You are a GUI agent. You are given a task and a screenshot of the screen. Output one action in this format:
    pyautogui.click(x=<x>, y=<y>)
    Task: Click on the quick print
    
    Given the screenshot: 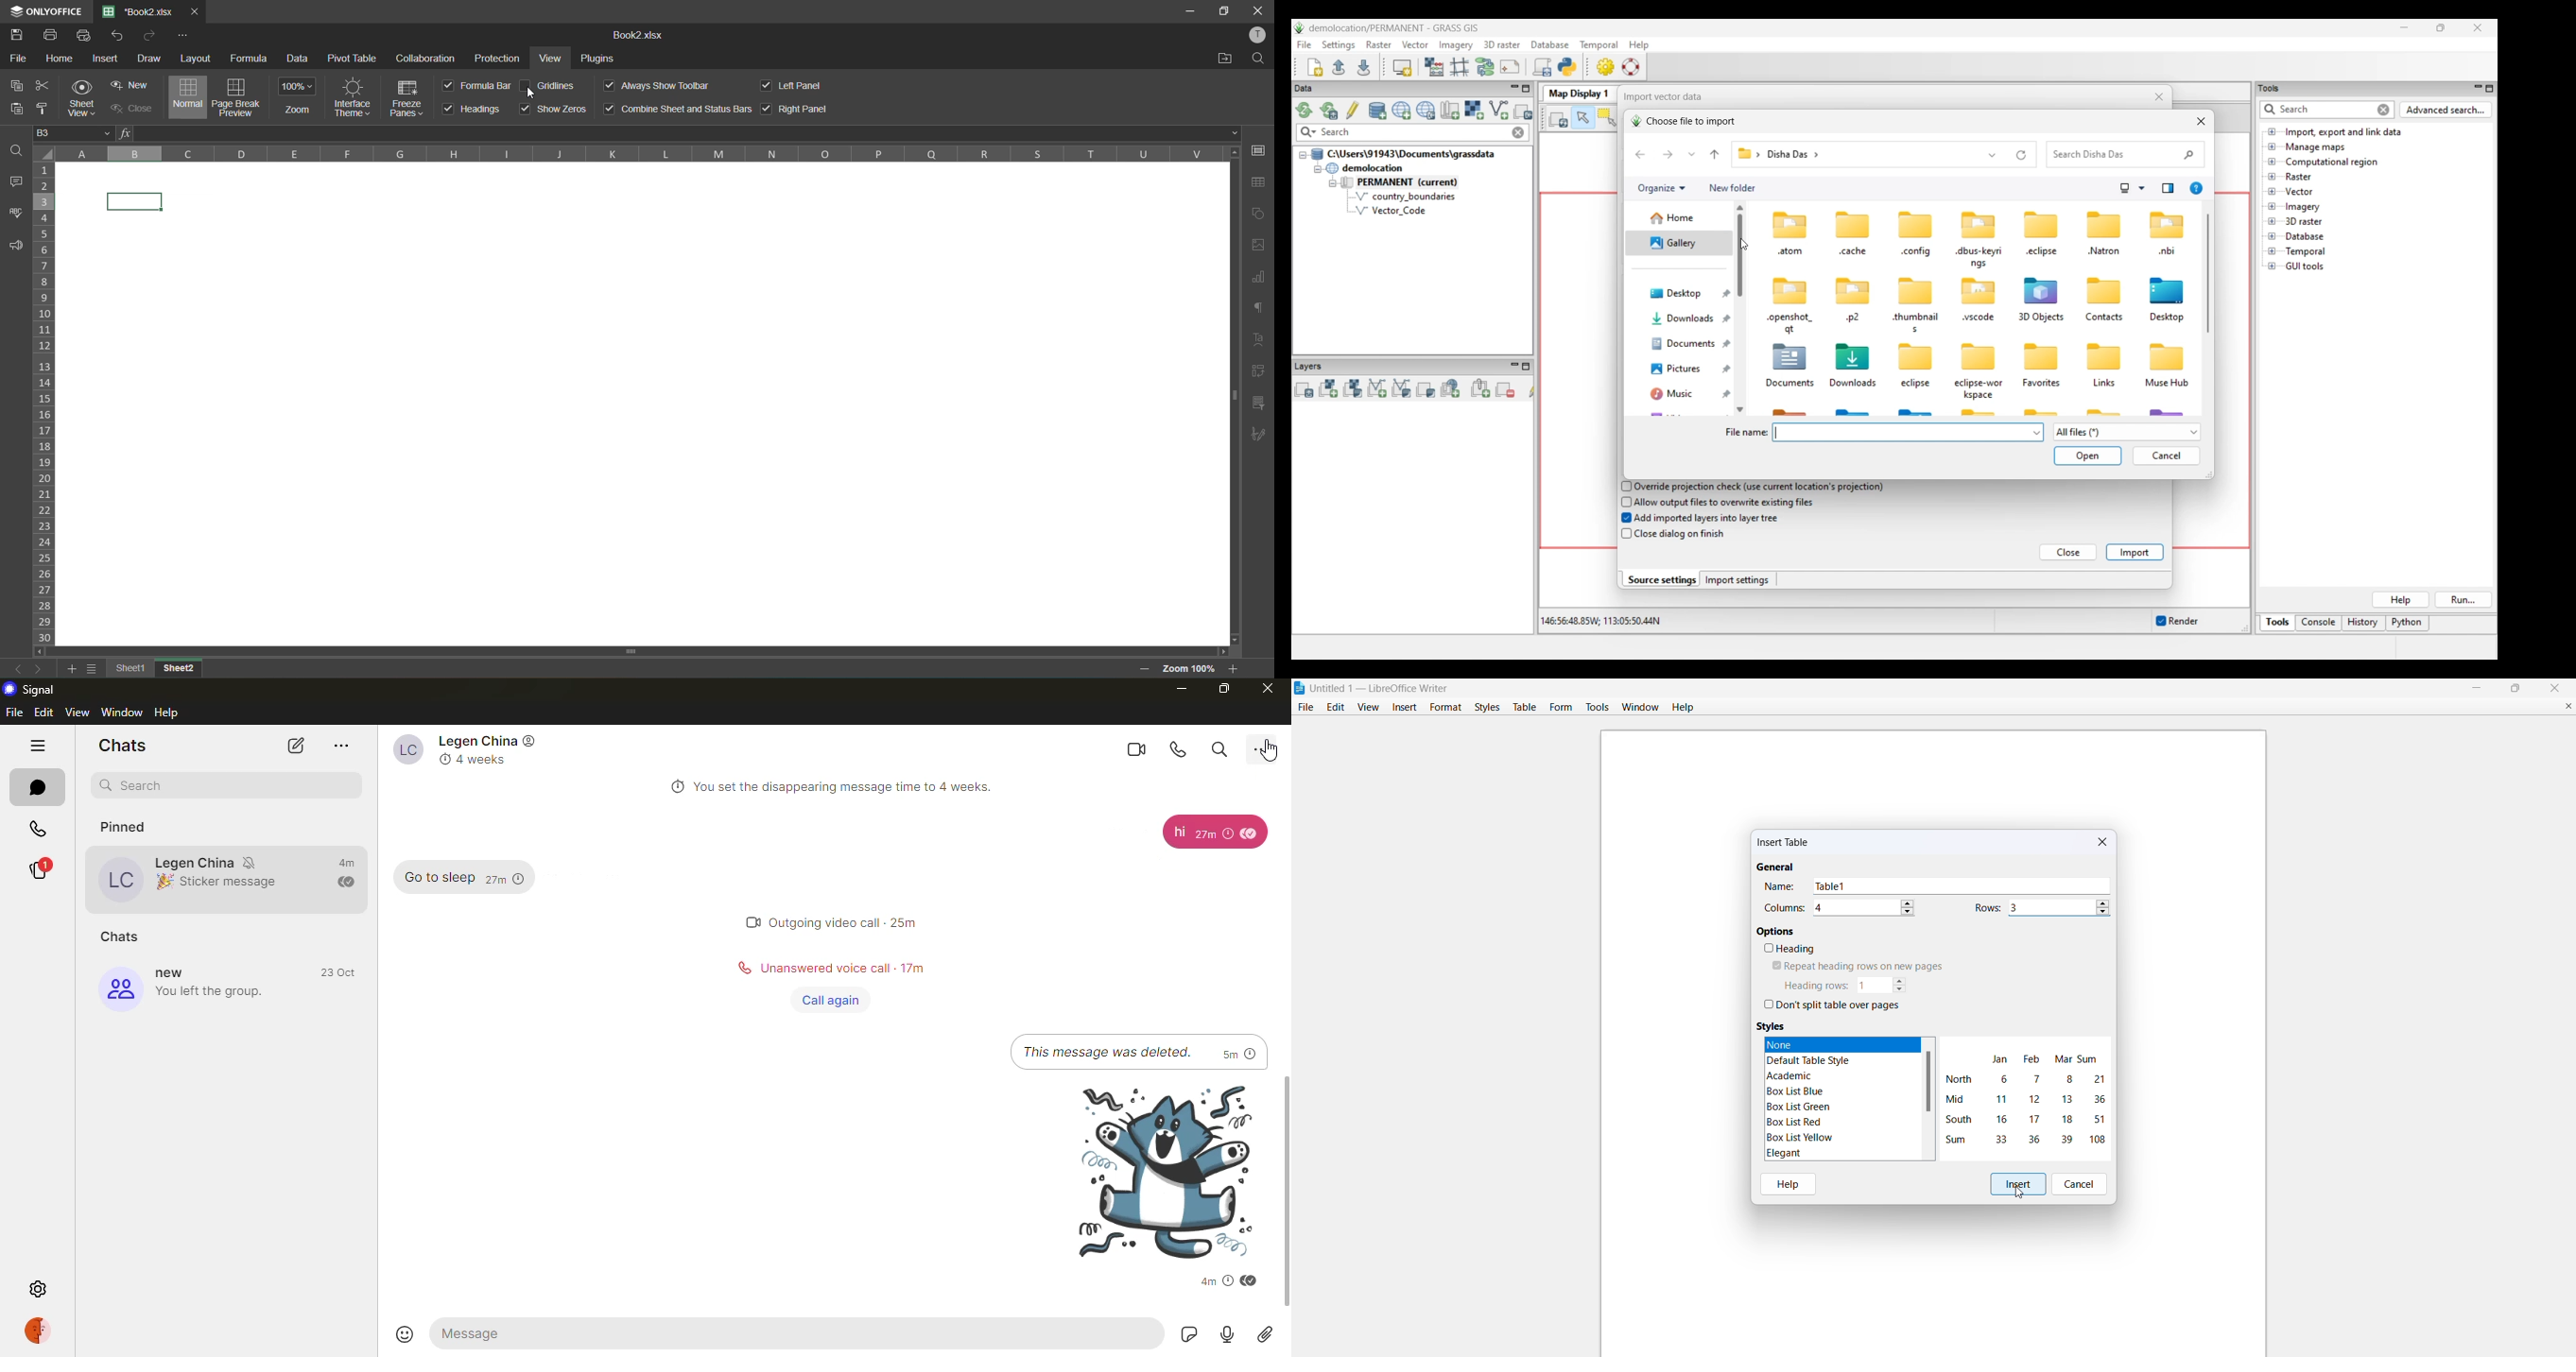 What is the action you would take?
    pyautogui.click(x=84, y=37)
    